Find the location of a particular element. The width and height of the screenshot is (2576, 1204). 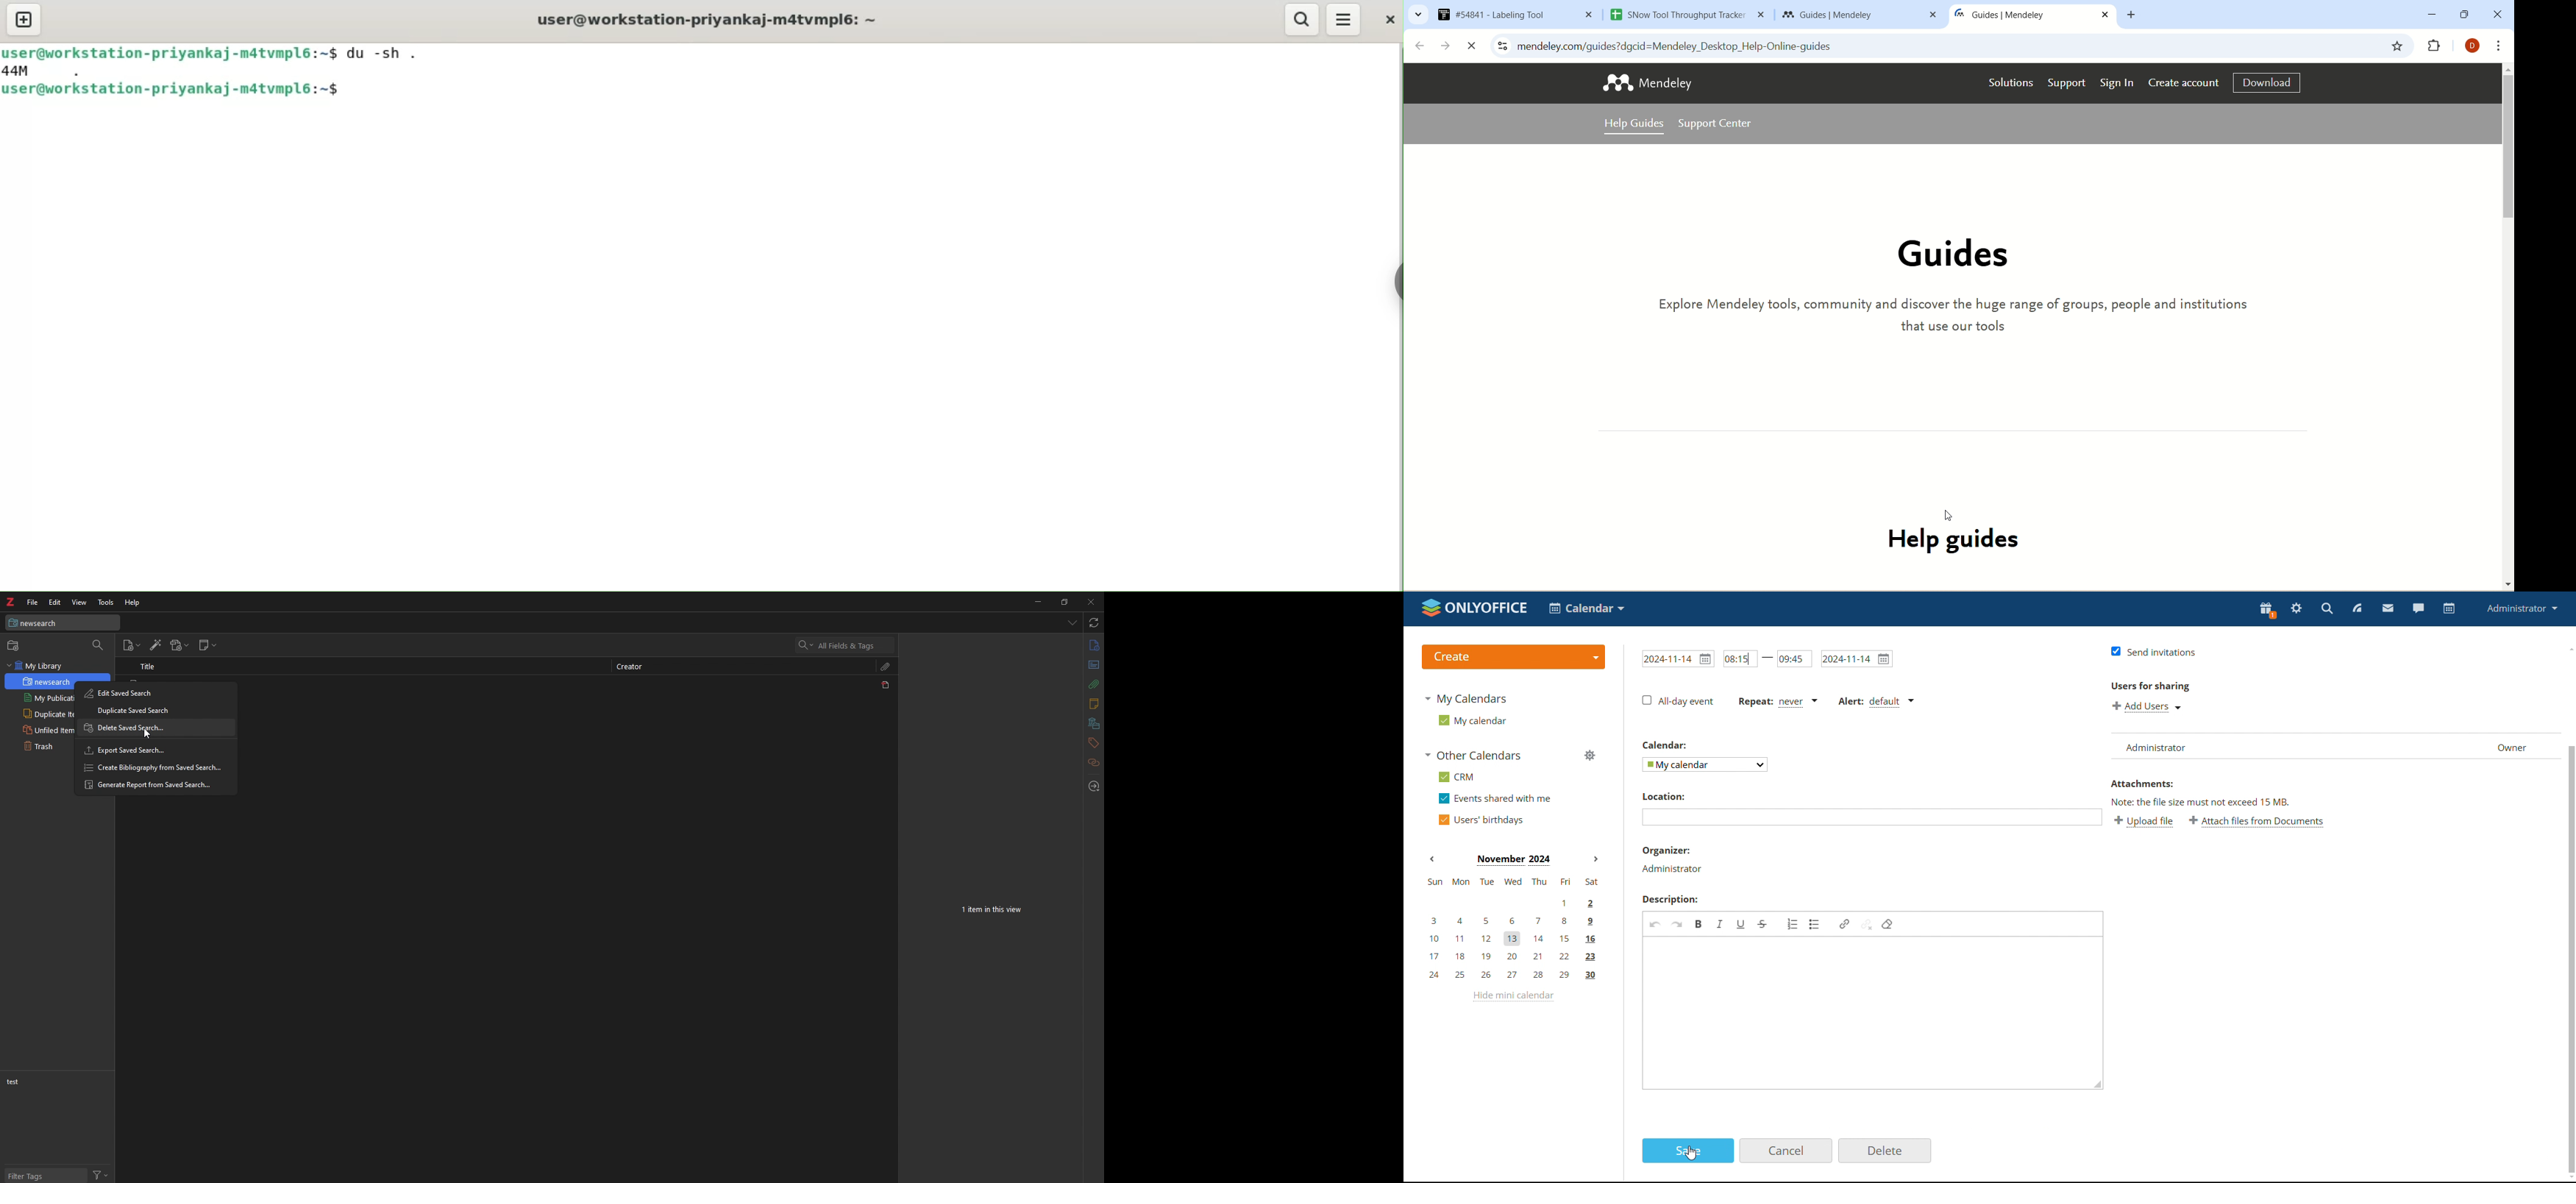

mendeley.com/guides?gclid=Mendeley_Desktop_Help-Online-guides is located at coordinates (1936, 47).